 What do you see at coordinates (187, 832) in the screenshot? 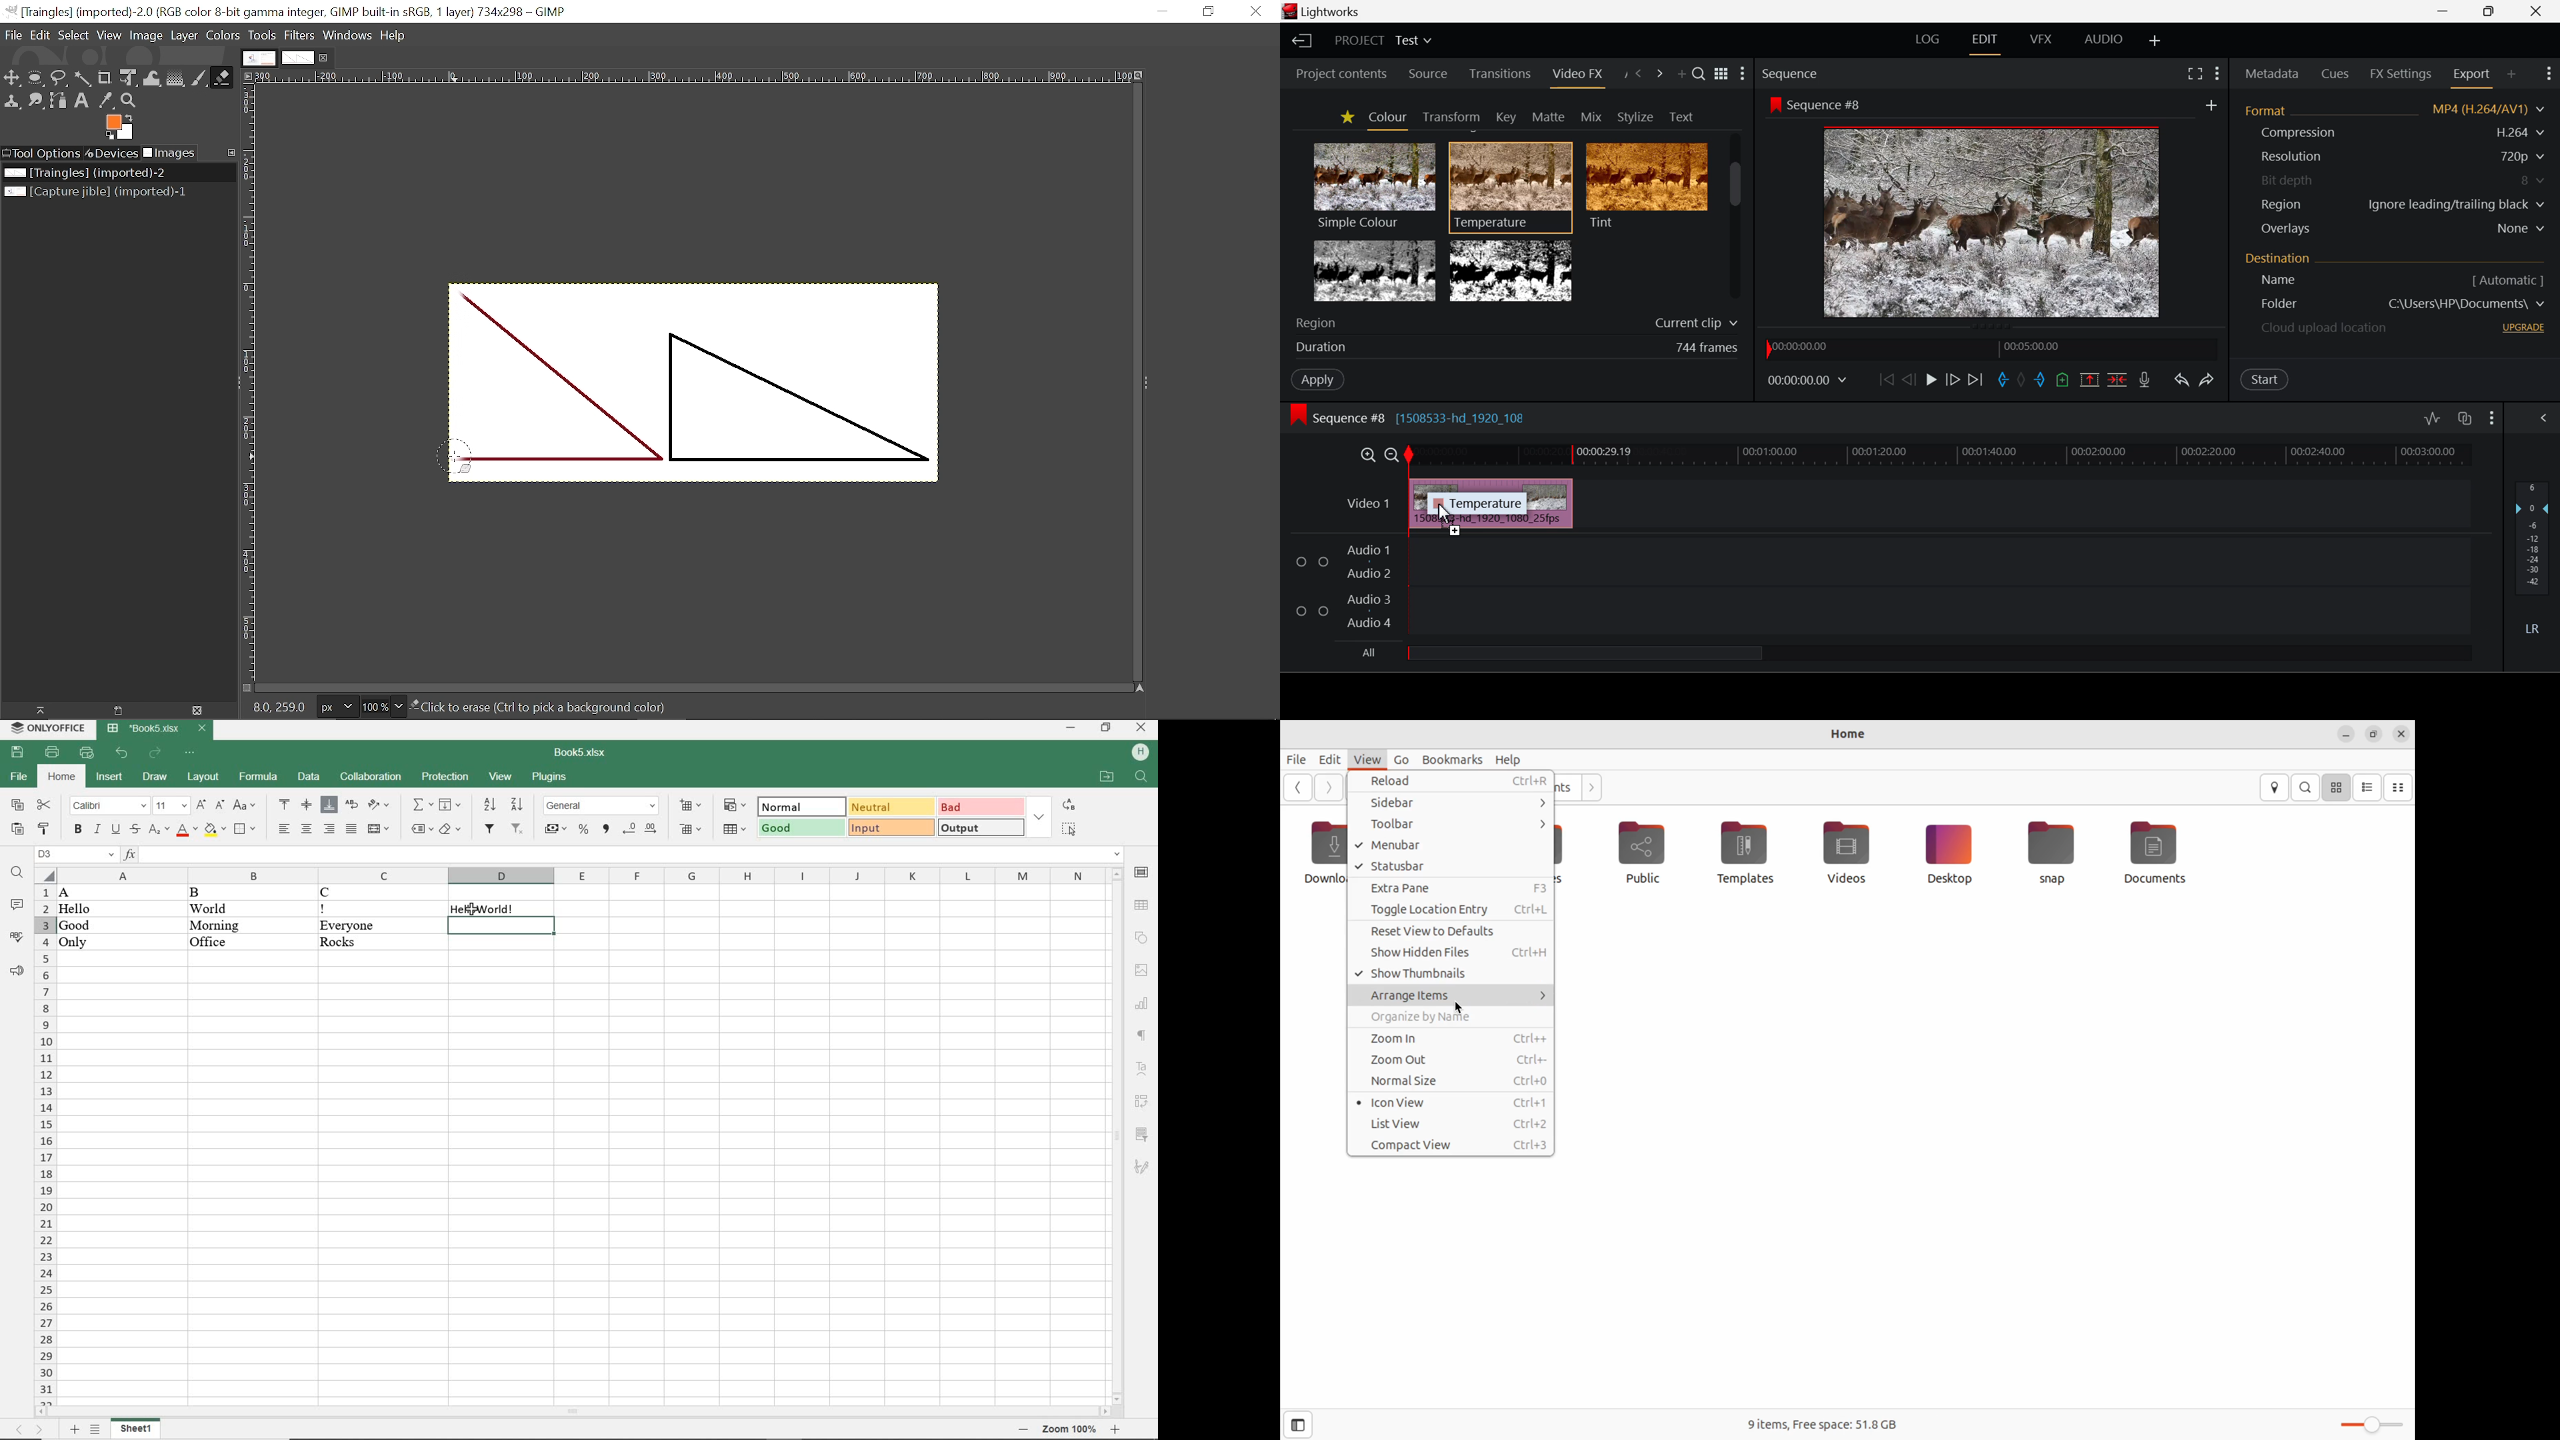
I see `FONT COLOR` at bounding box center [187, 832].